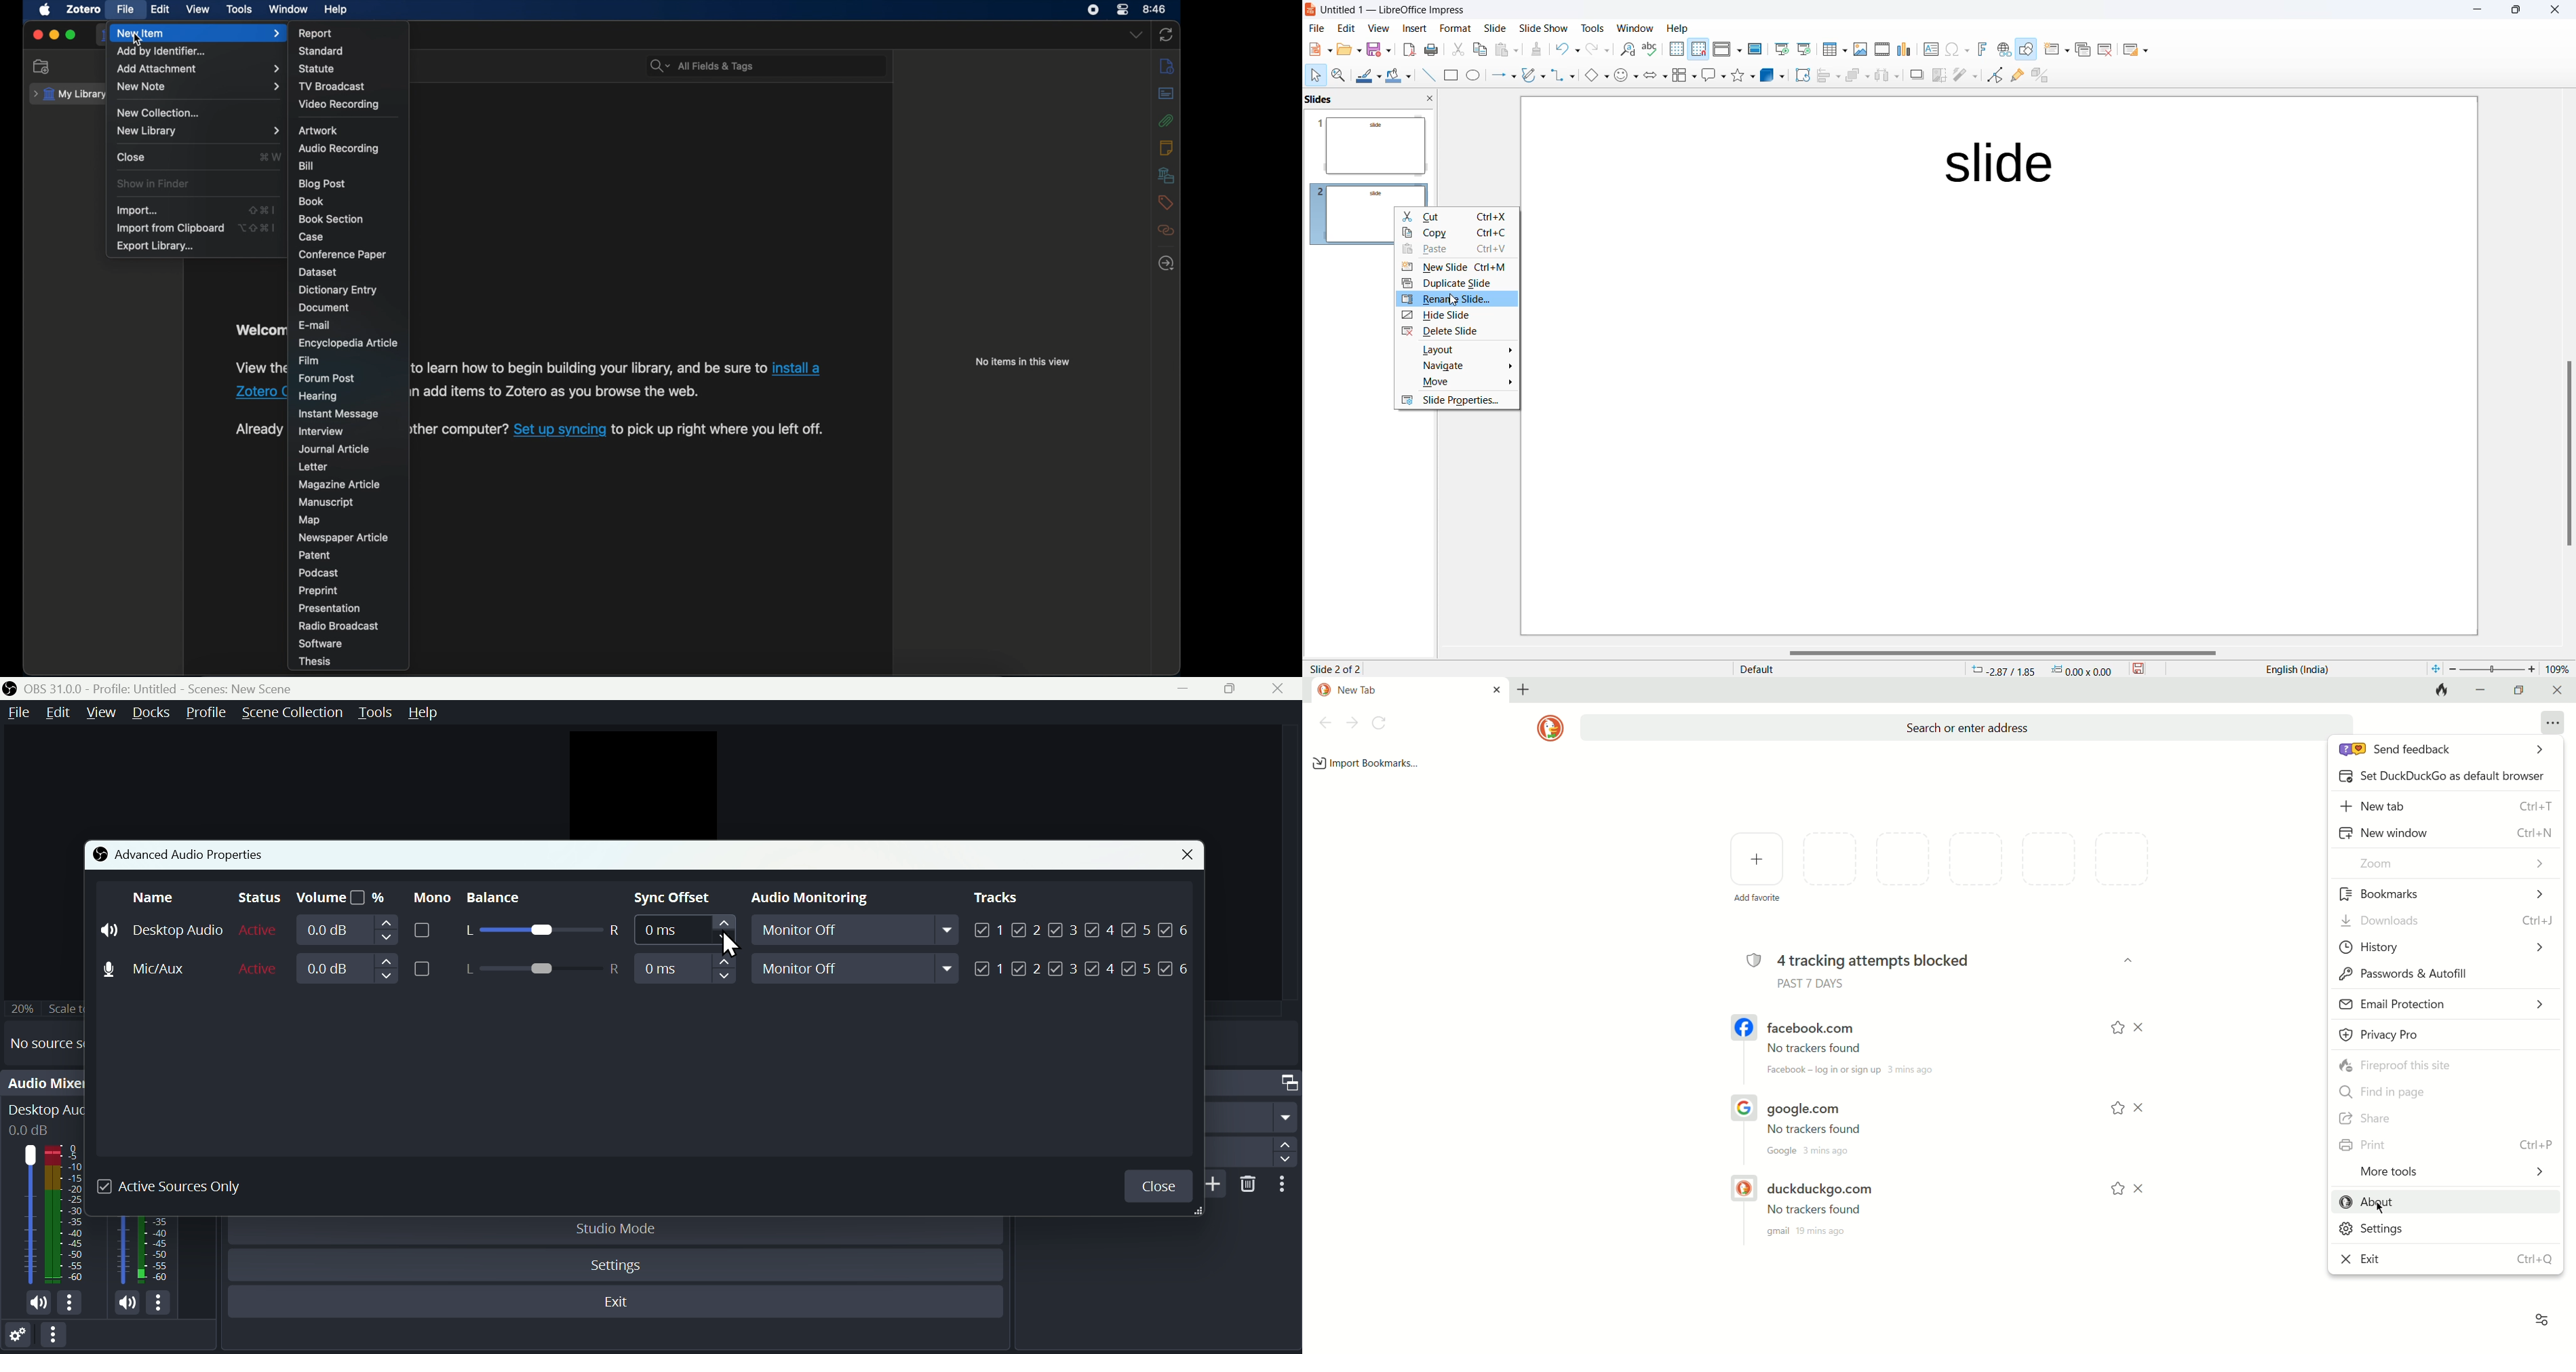 This screenshot has height=1372, width=2576. I want to click on help, so click(426, 712).